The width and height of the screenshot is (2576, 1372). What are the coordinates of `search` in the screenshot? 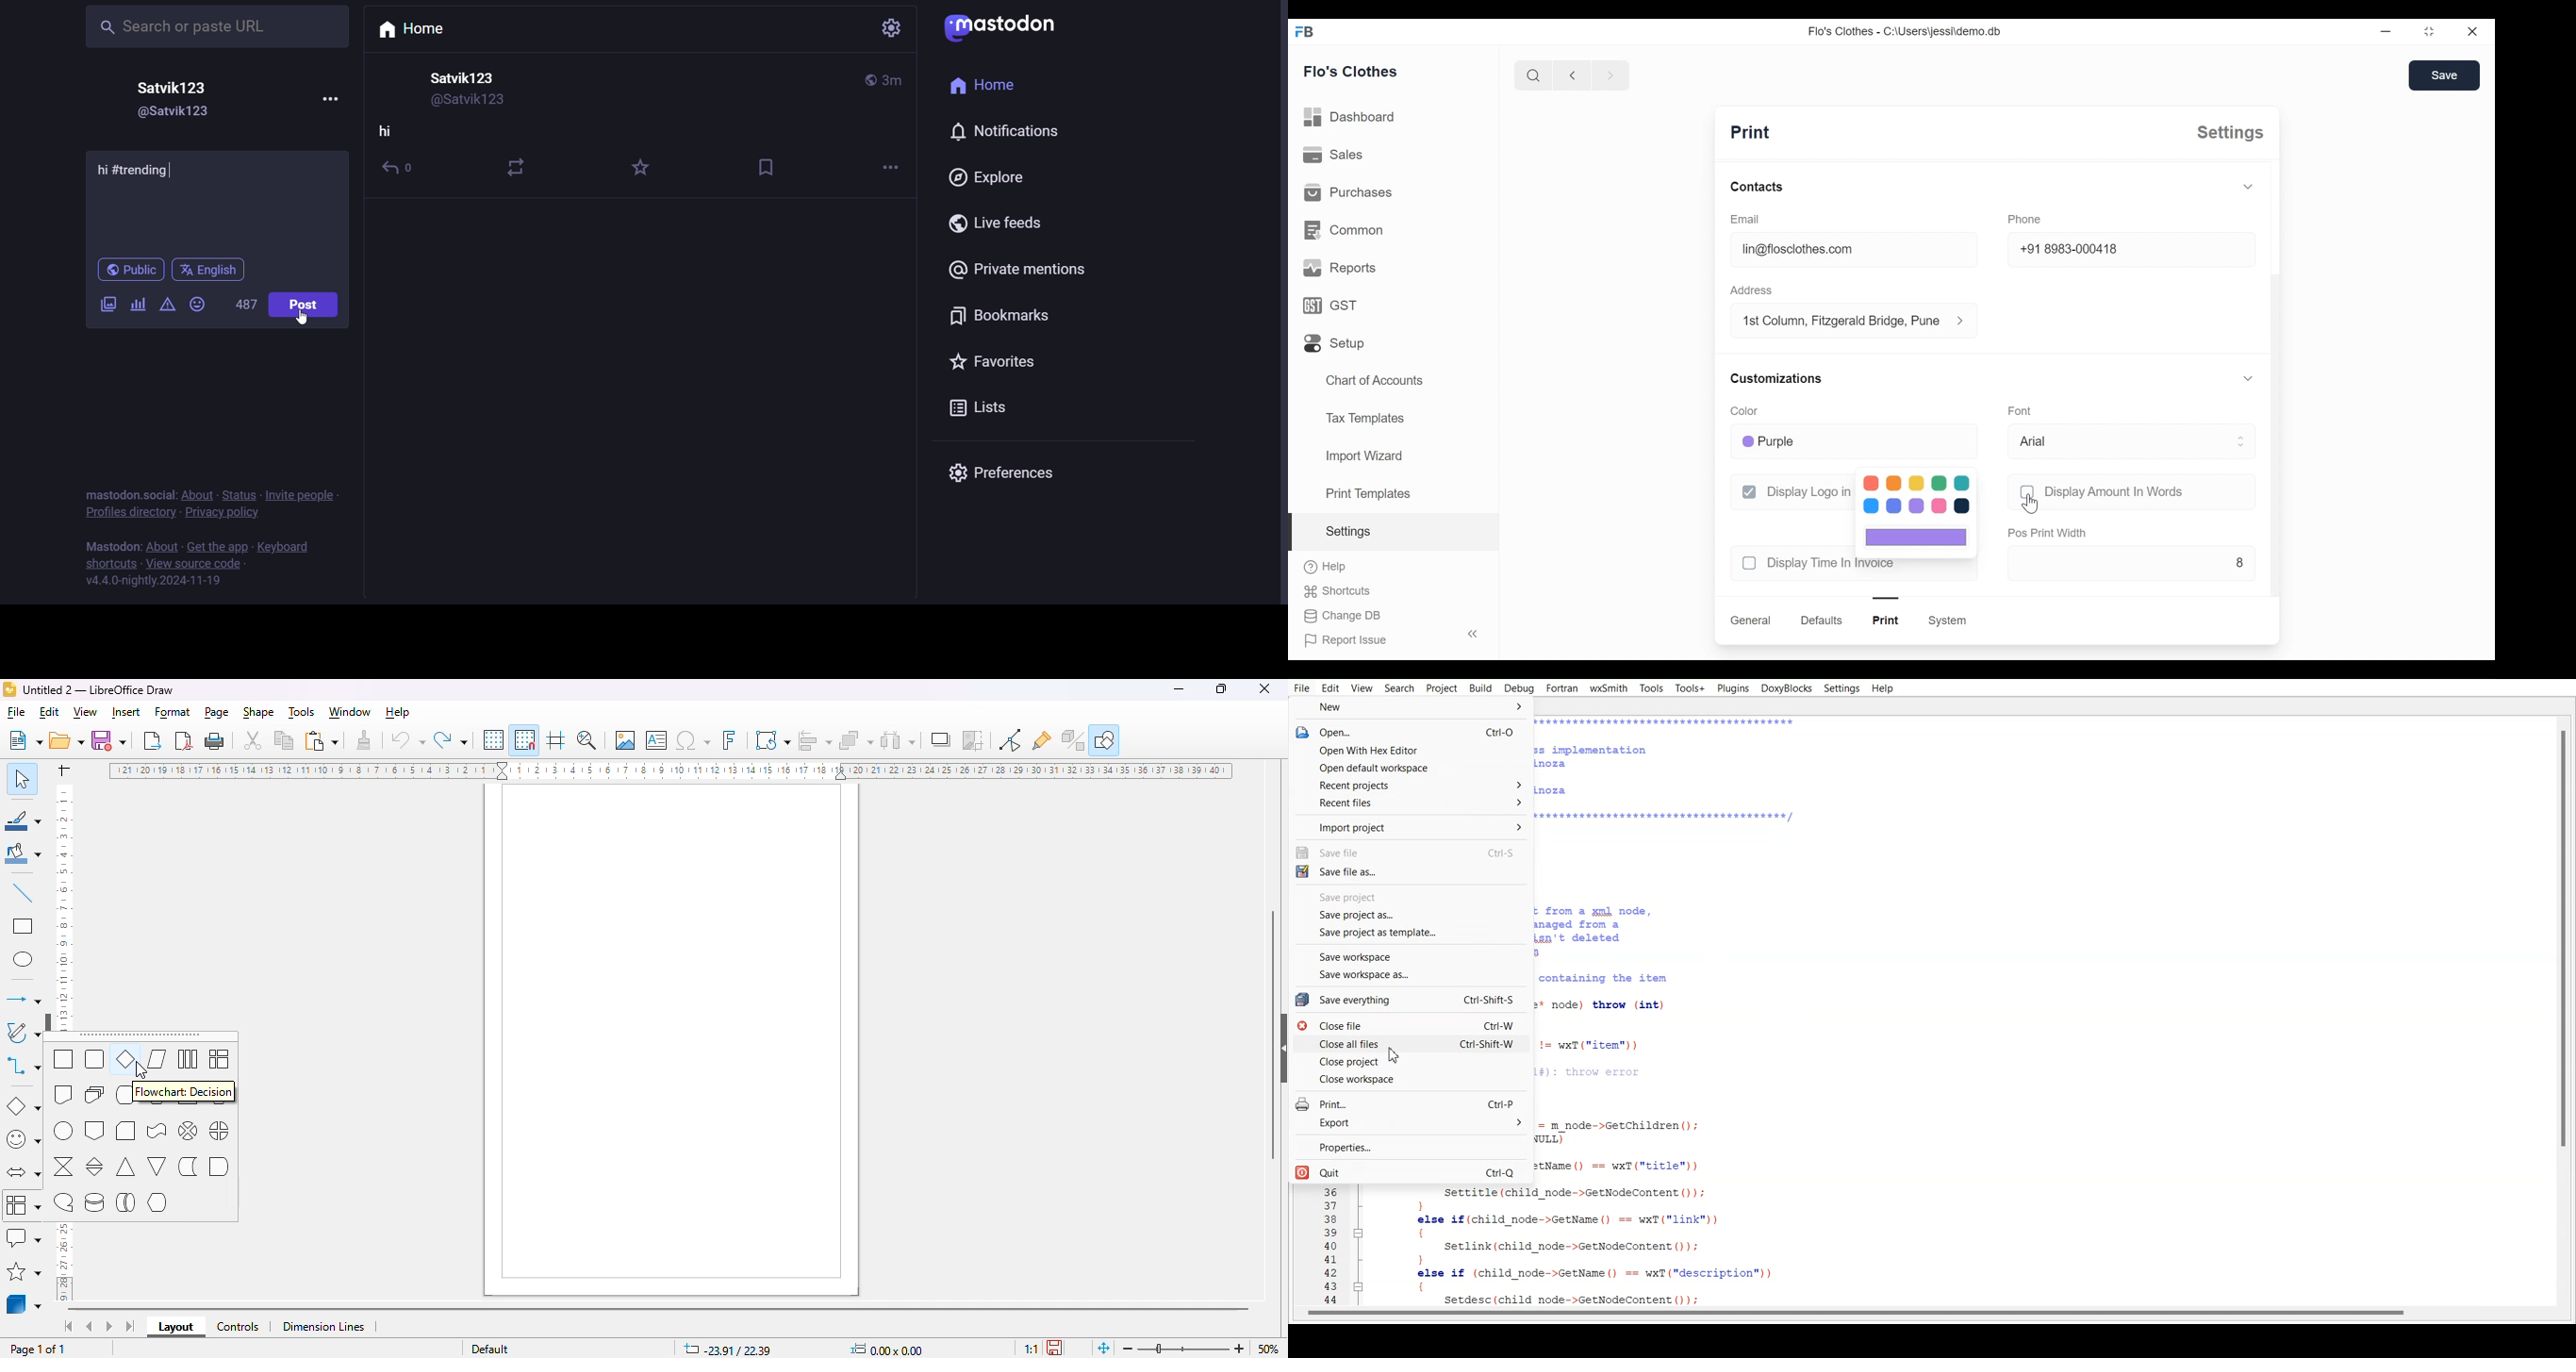 It's located at (1533, 75).